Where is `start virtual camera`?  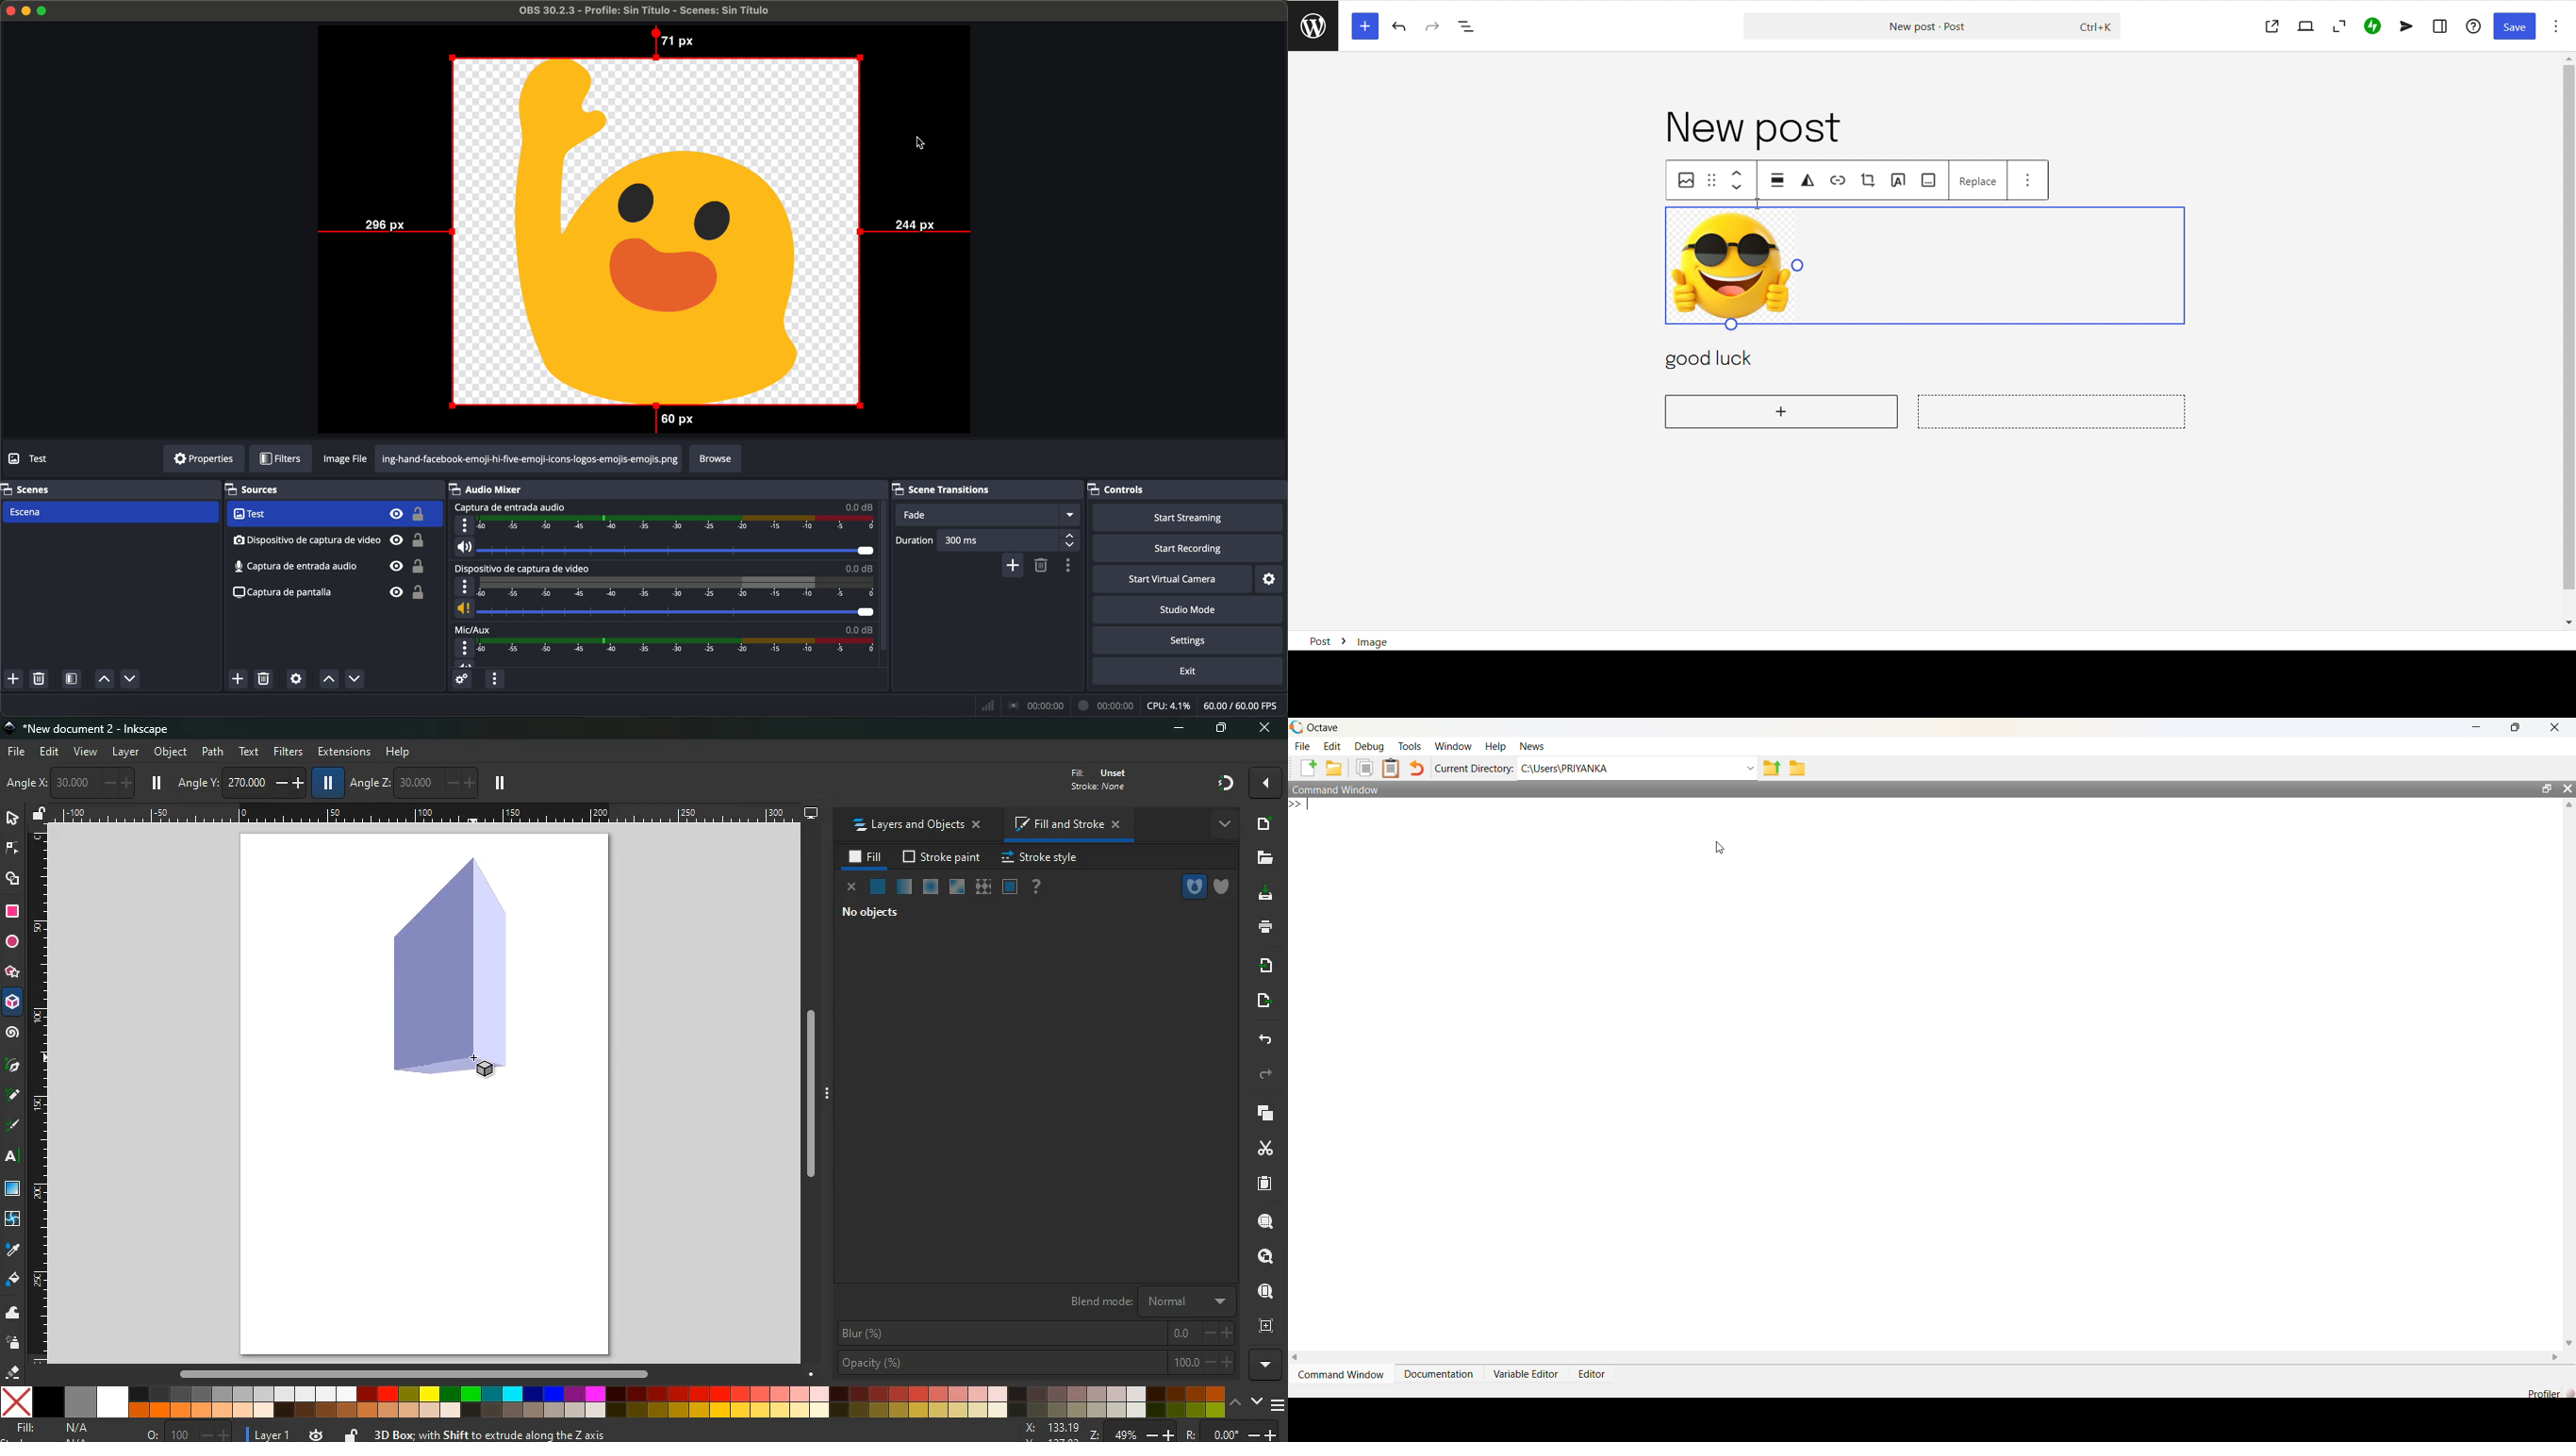
start virtual camera is located at coordinates (1172, 579).